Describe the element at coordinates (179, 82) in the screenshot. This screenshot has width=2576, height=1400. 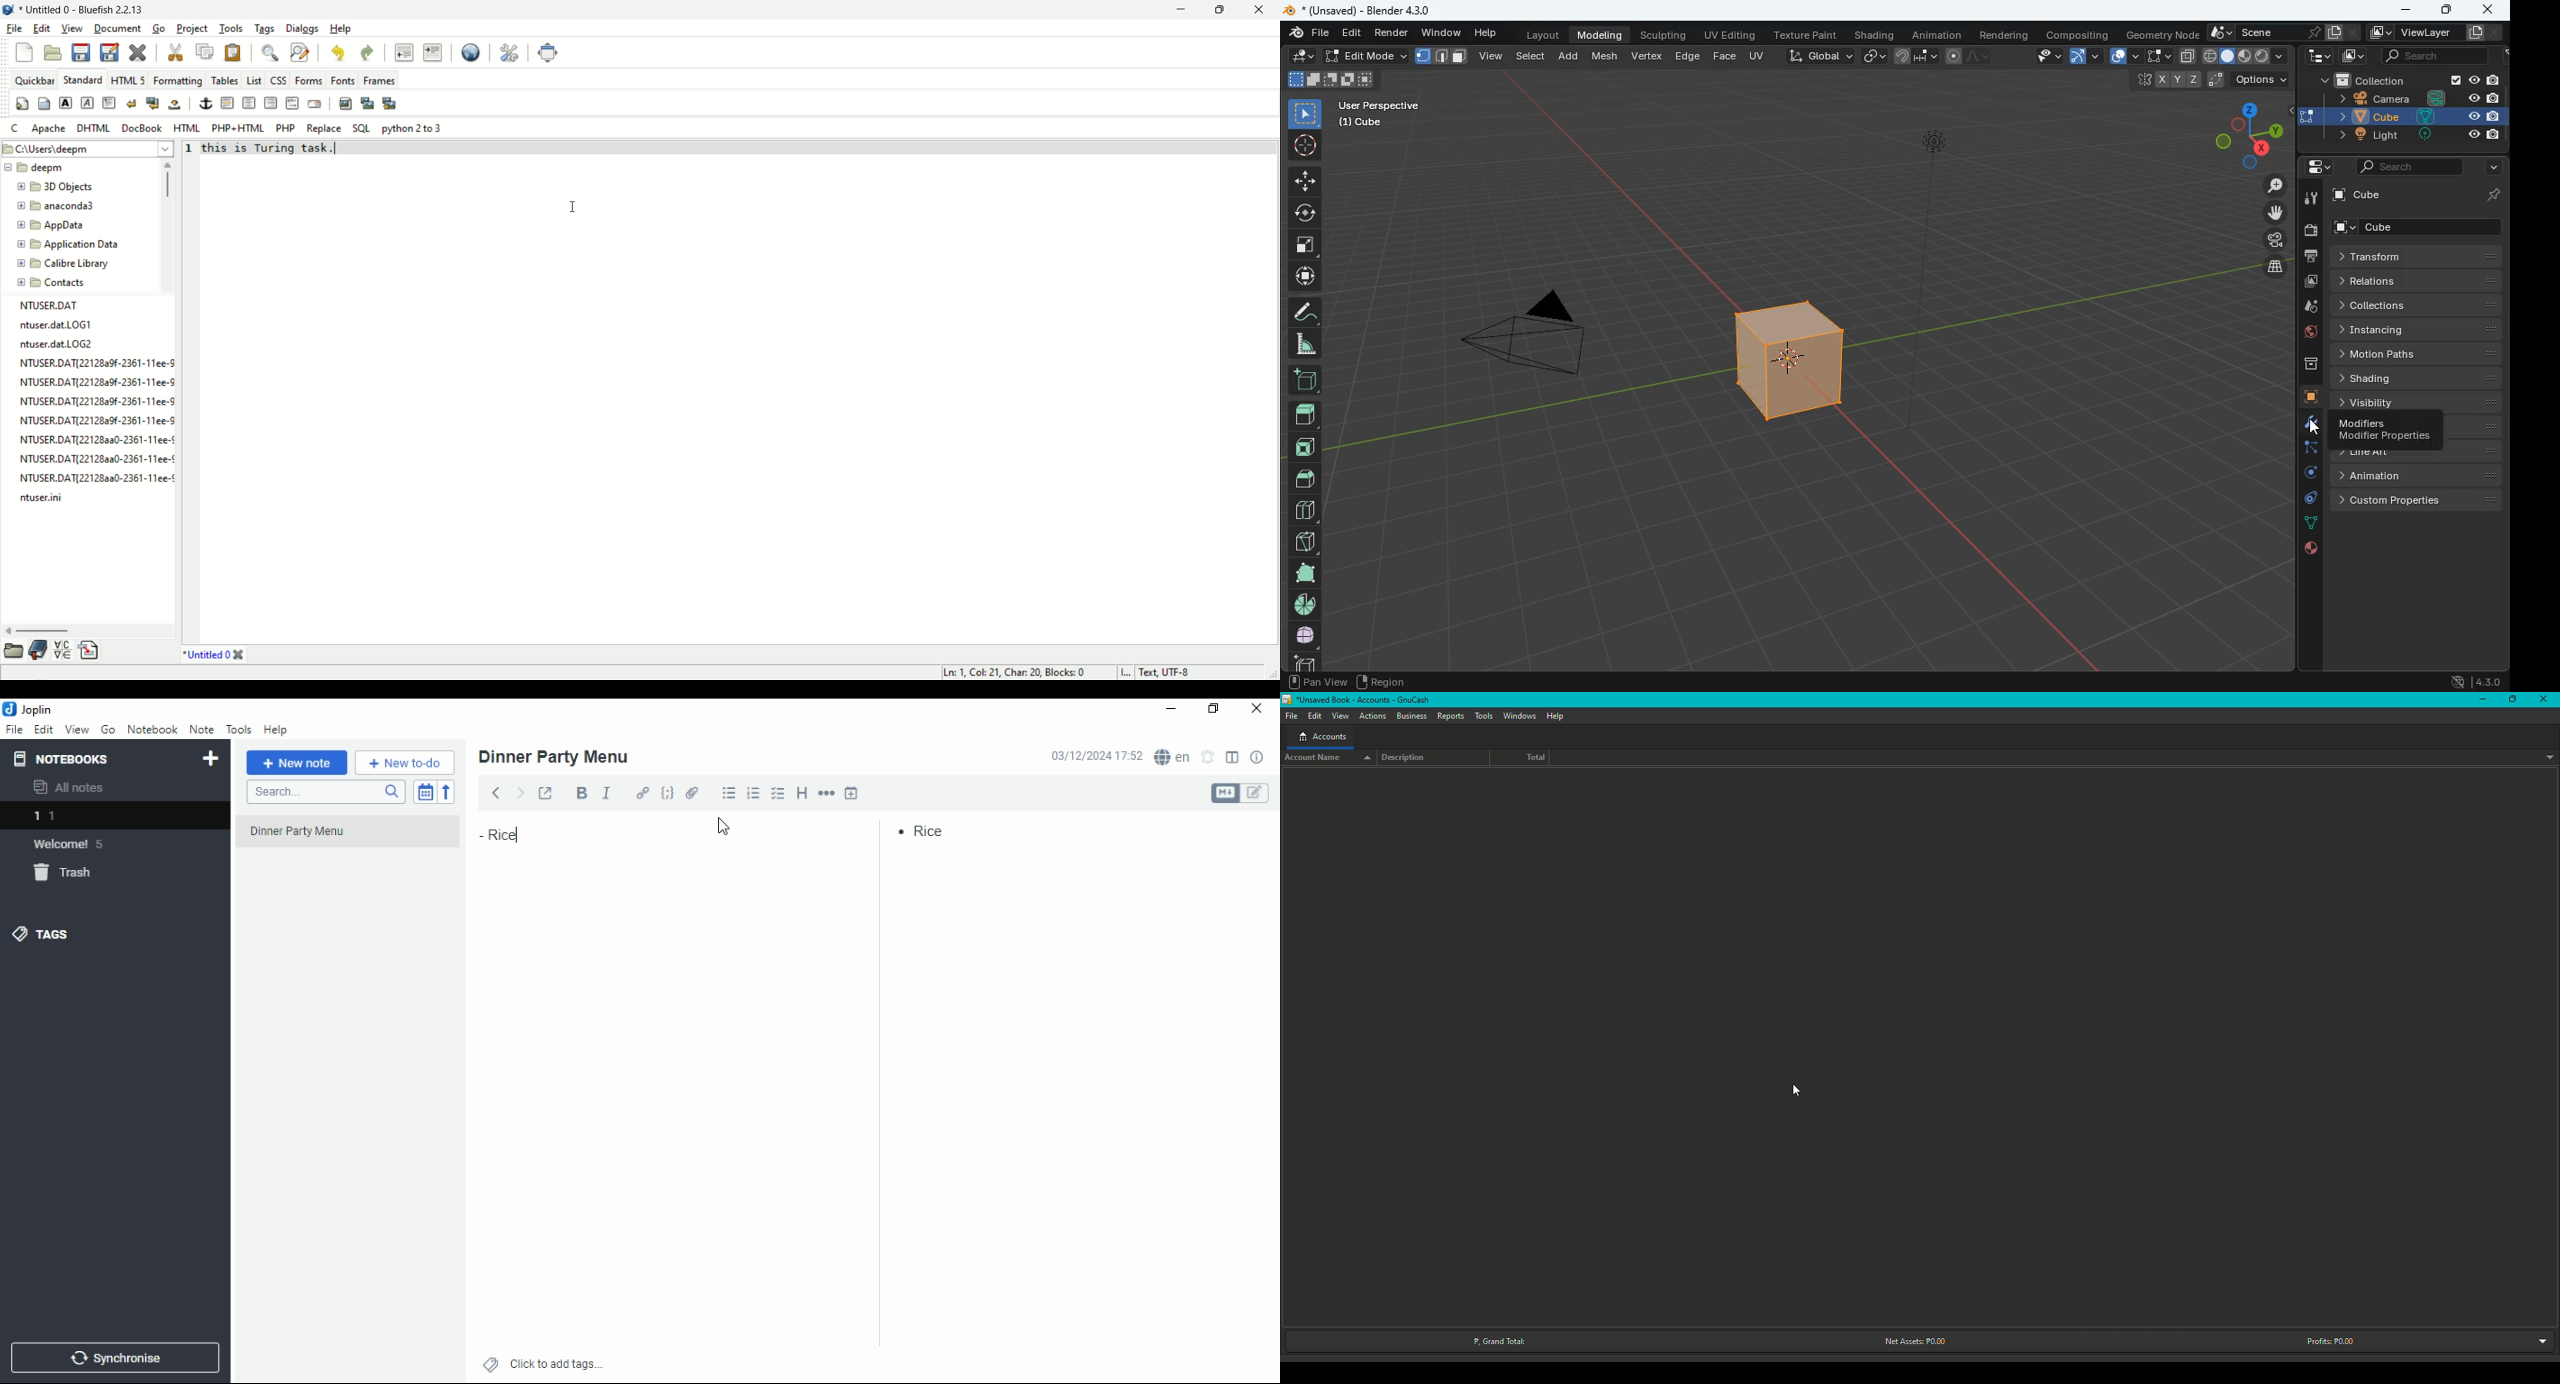
I see `formatting` at that location.